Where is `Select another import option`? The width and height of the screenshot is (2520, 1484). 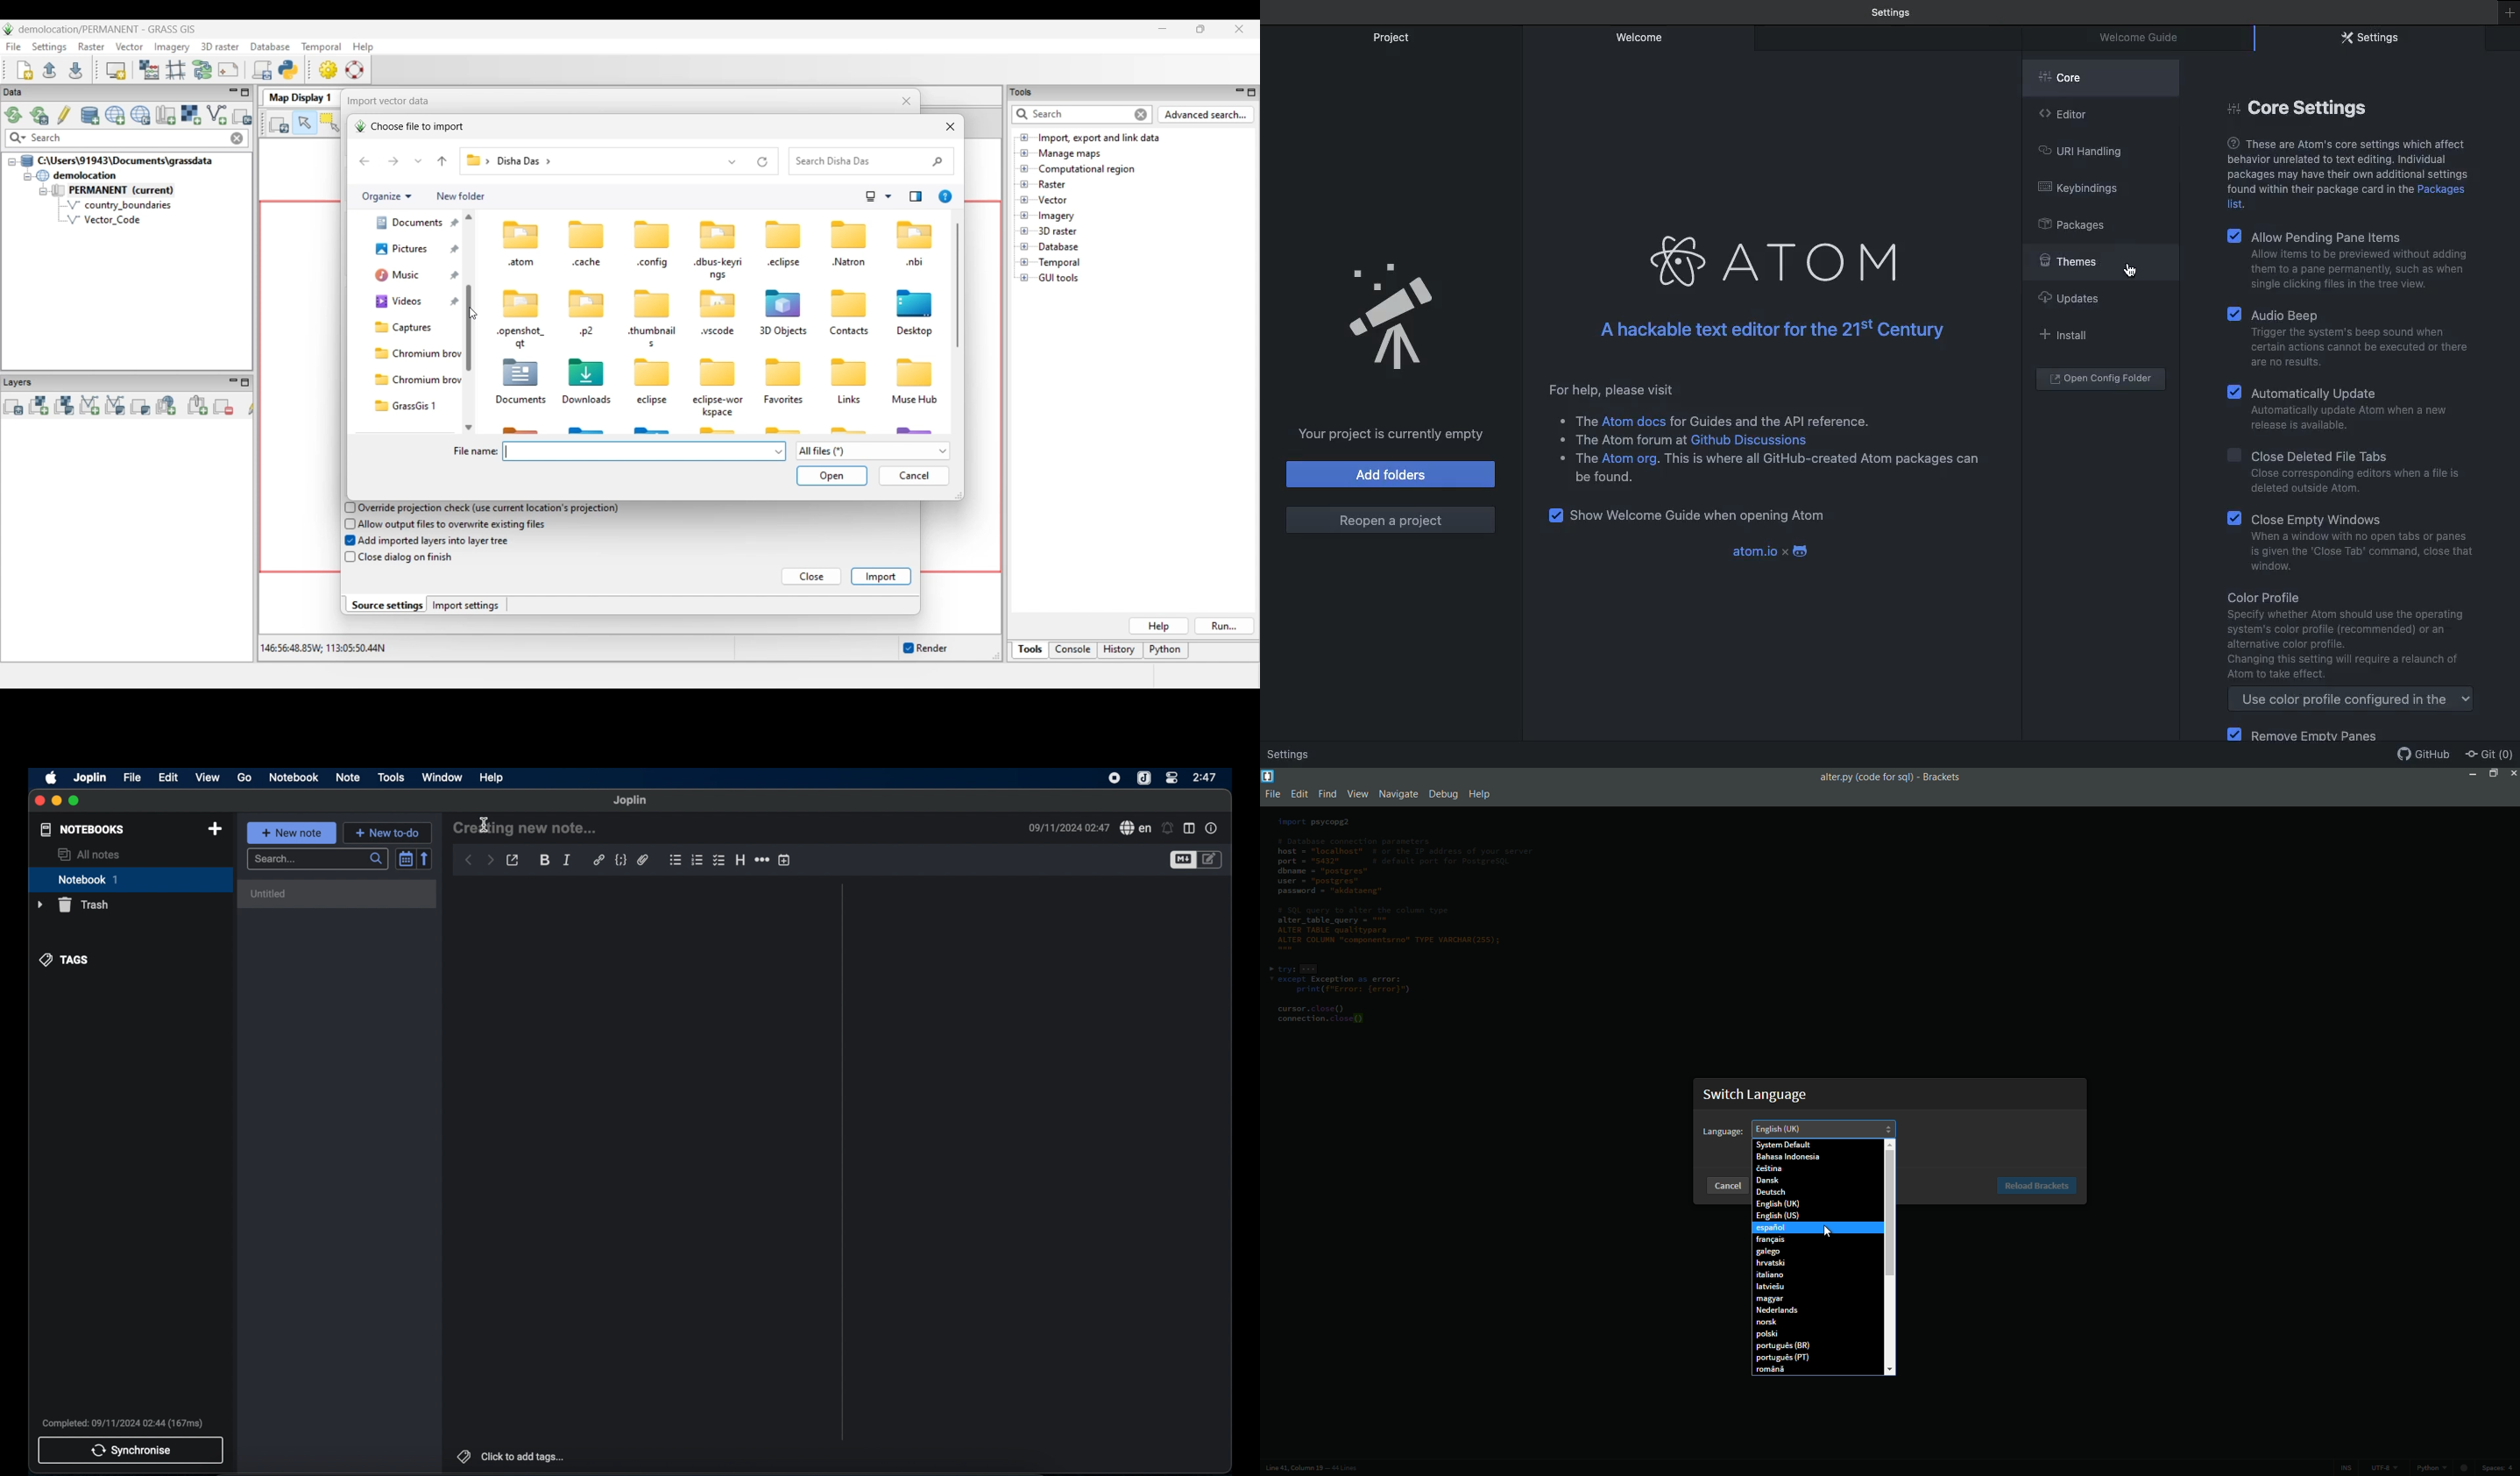
Select another import option is located at coordinates (242, 116).